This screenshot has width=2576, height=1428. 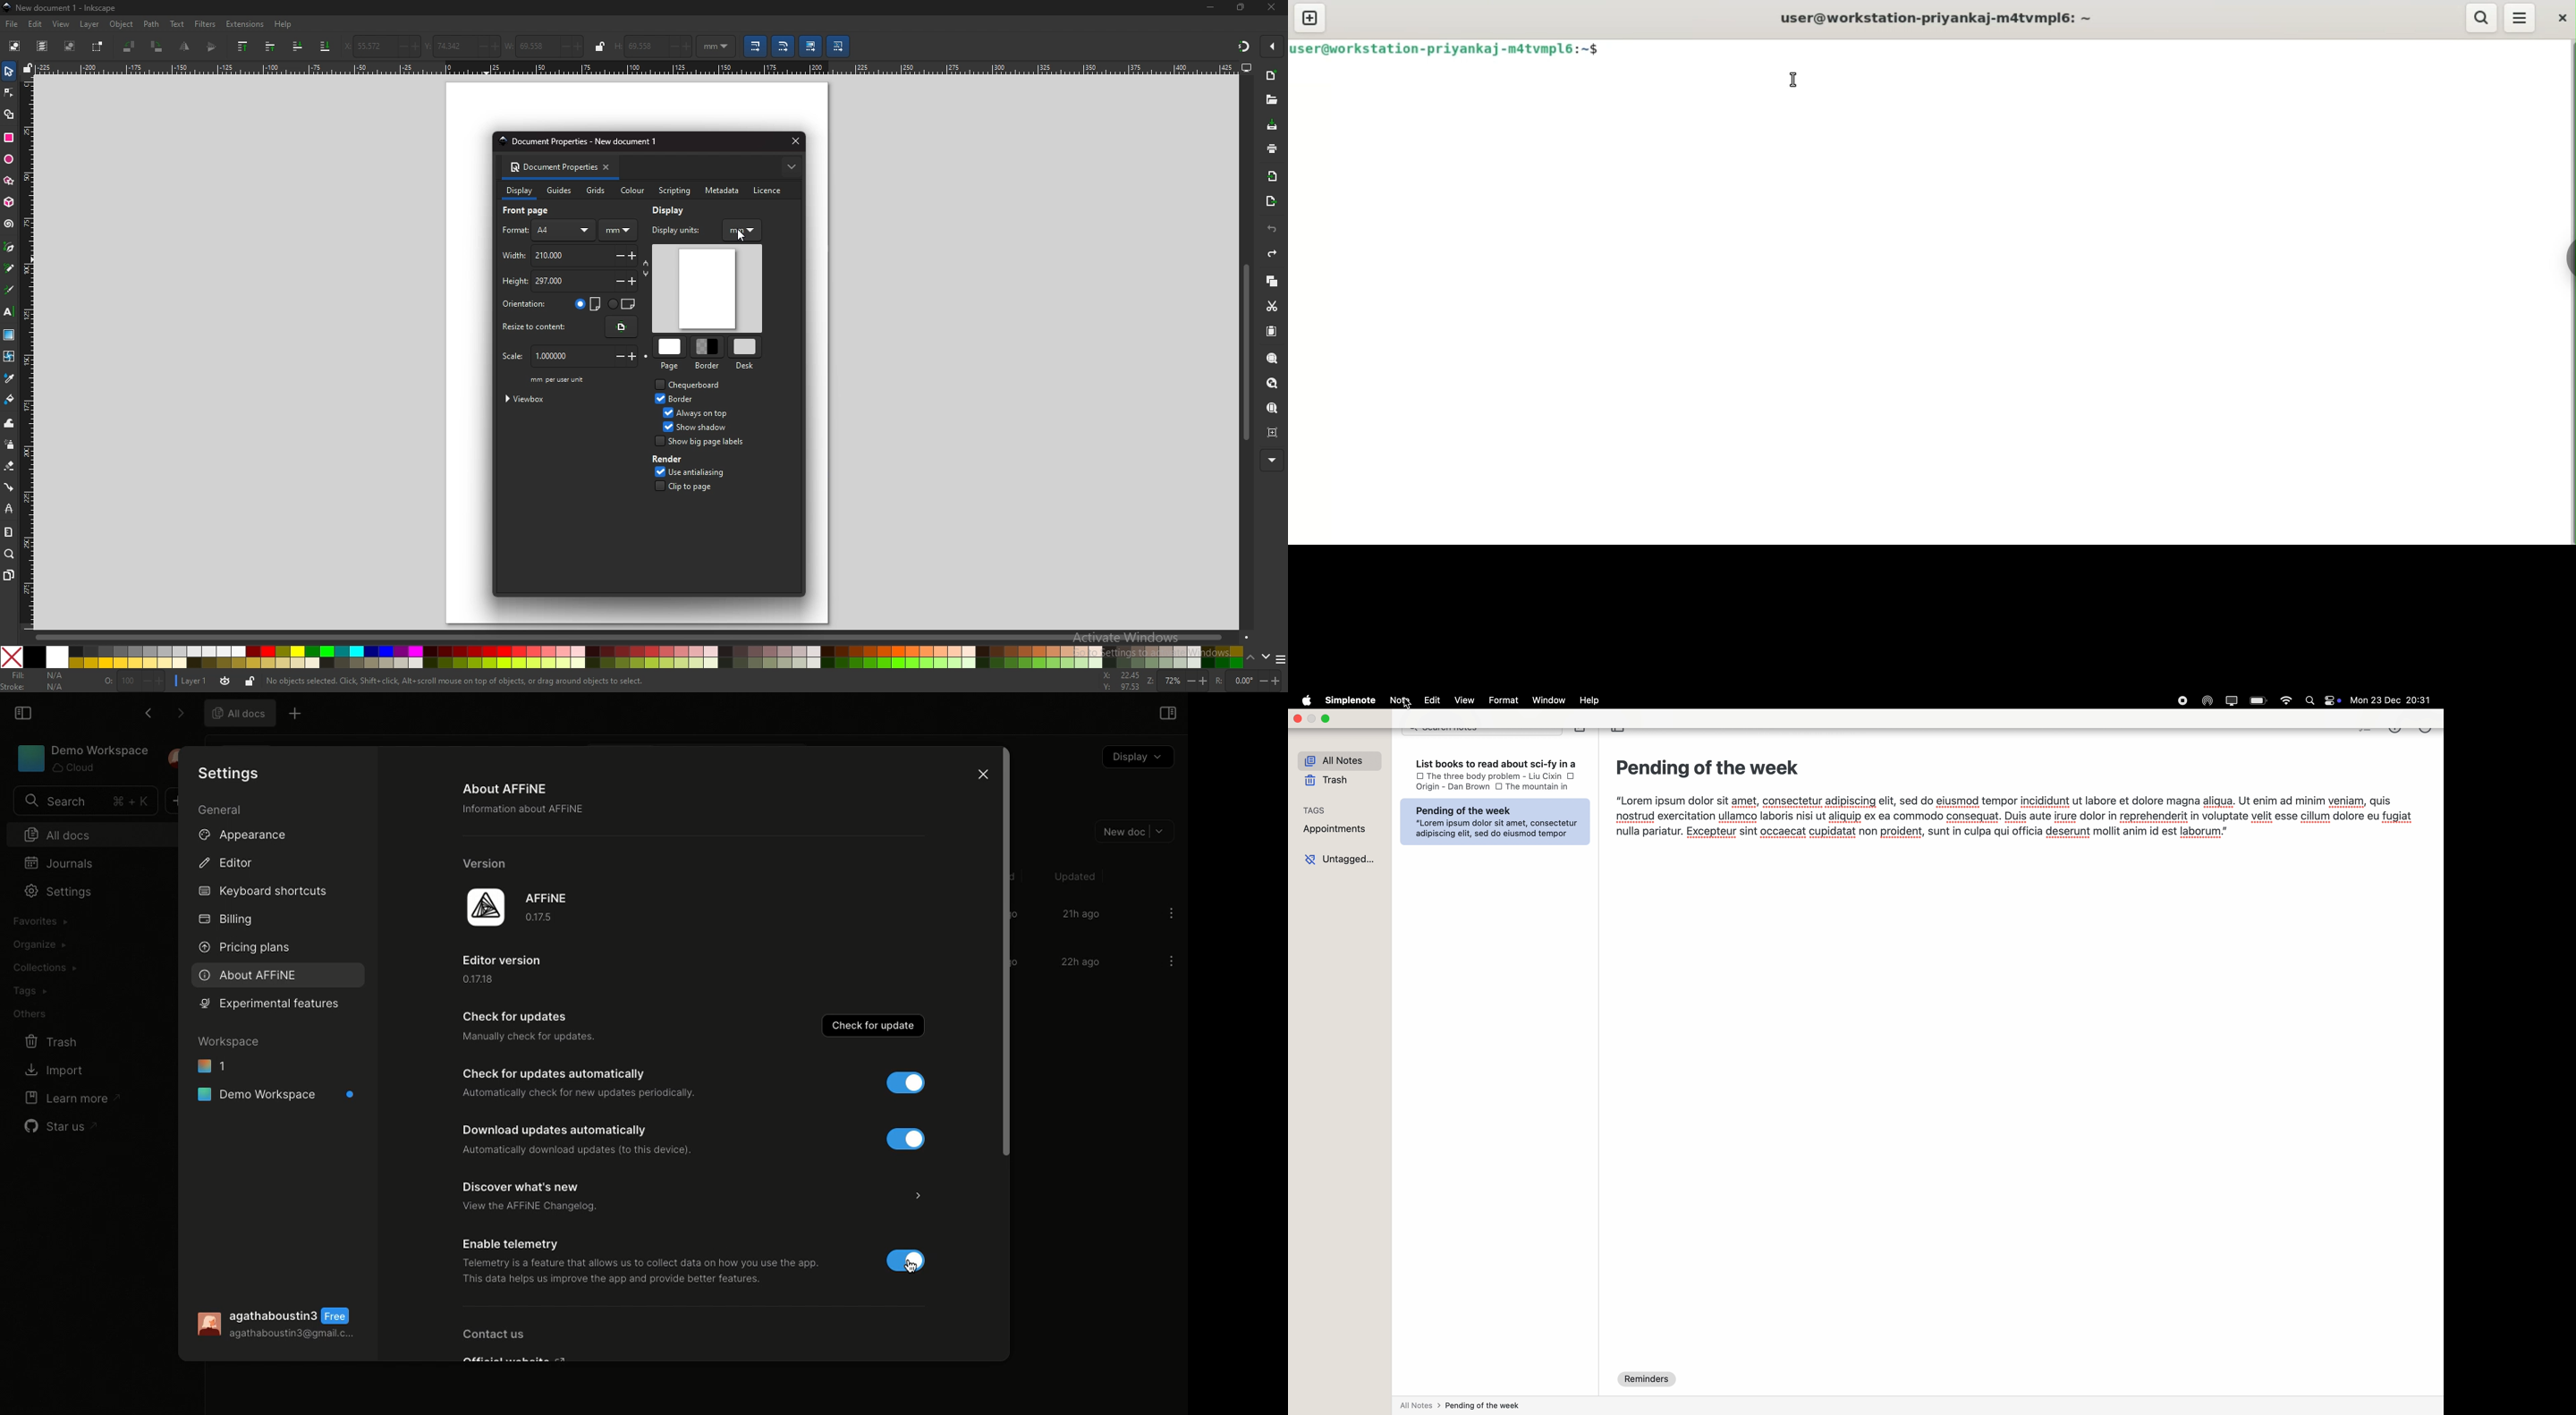 What do you see at coordinates (1325, 718) in the screenshot?
I see `maximize Simplenote` at bounding box center [1325, 718].